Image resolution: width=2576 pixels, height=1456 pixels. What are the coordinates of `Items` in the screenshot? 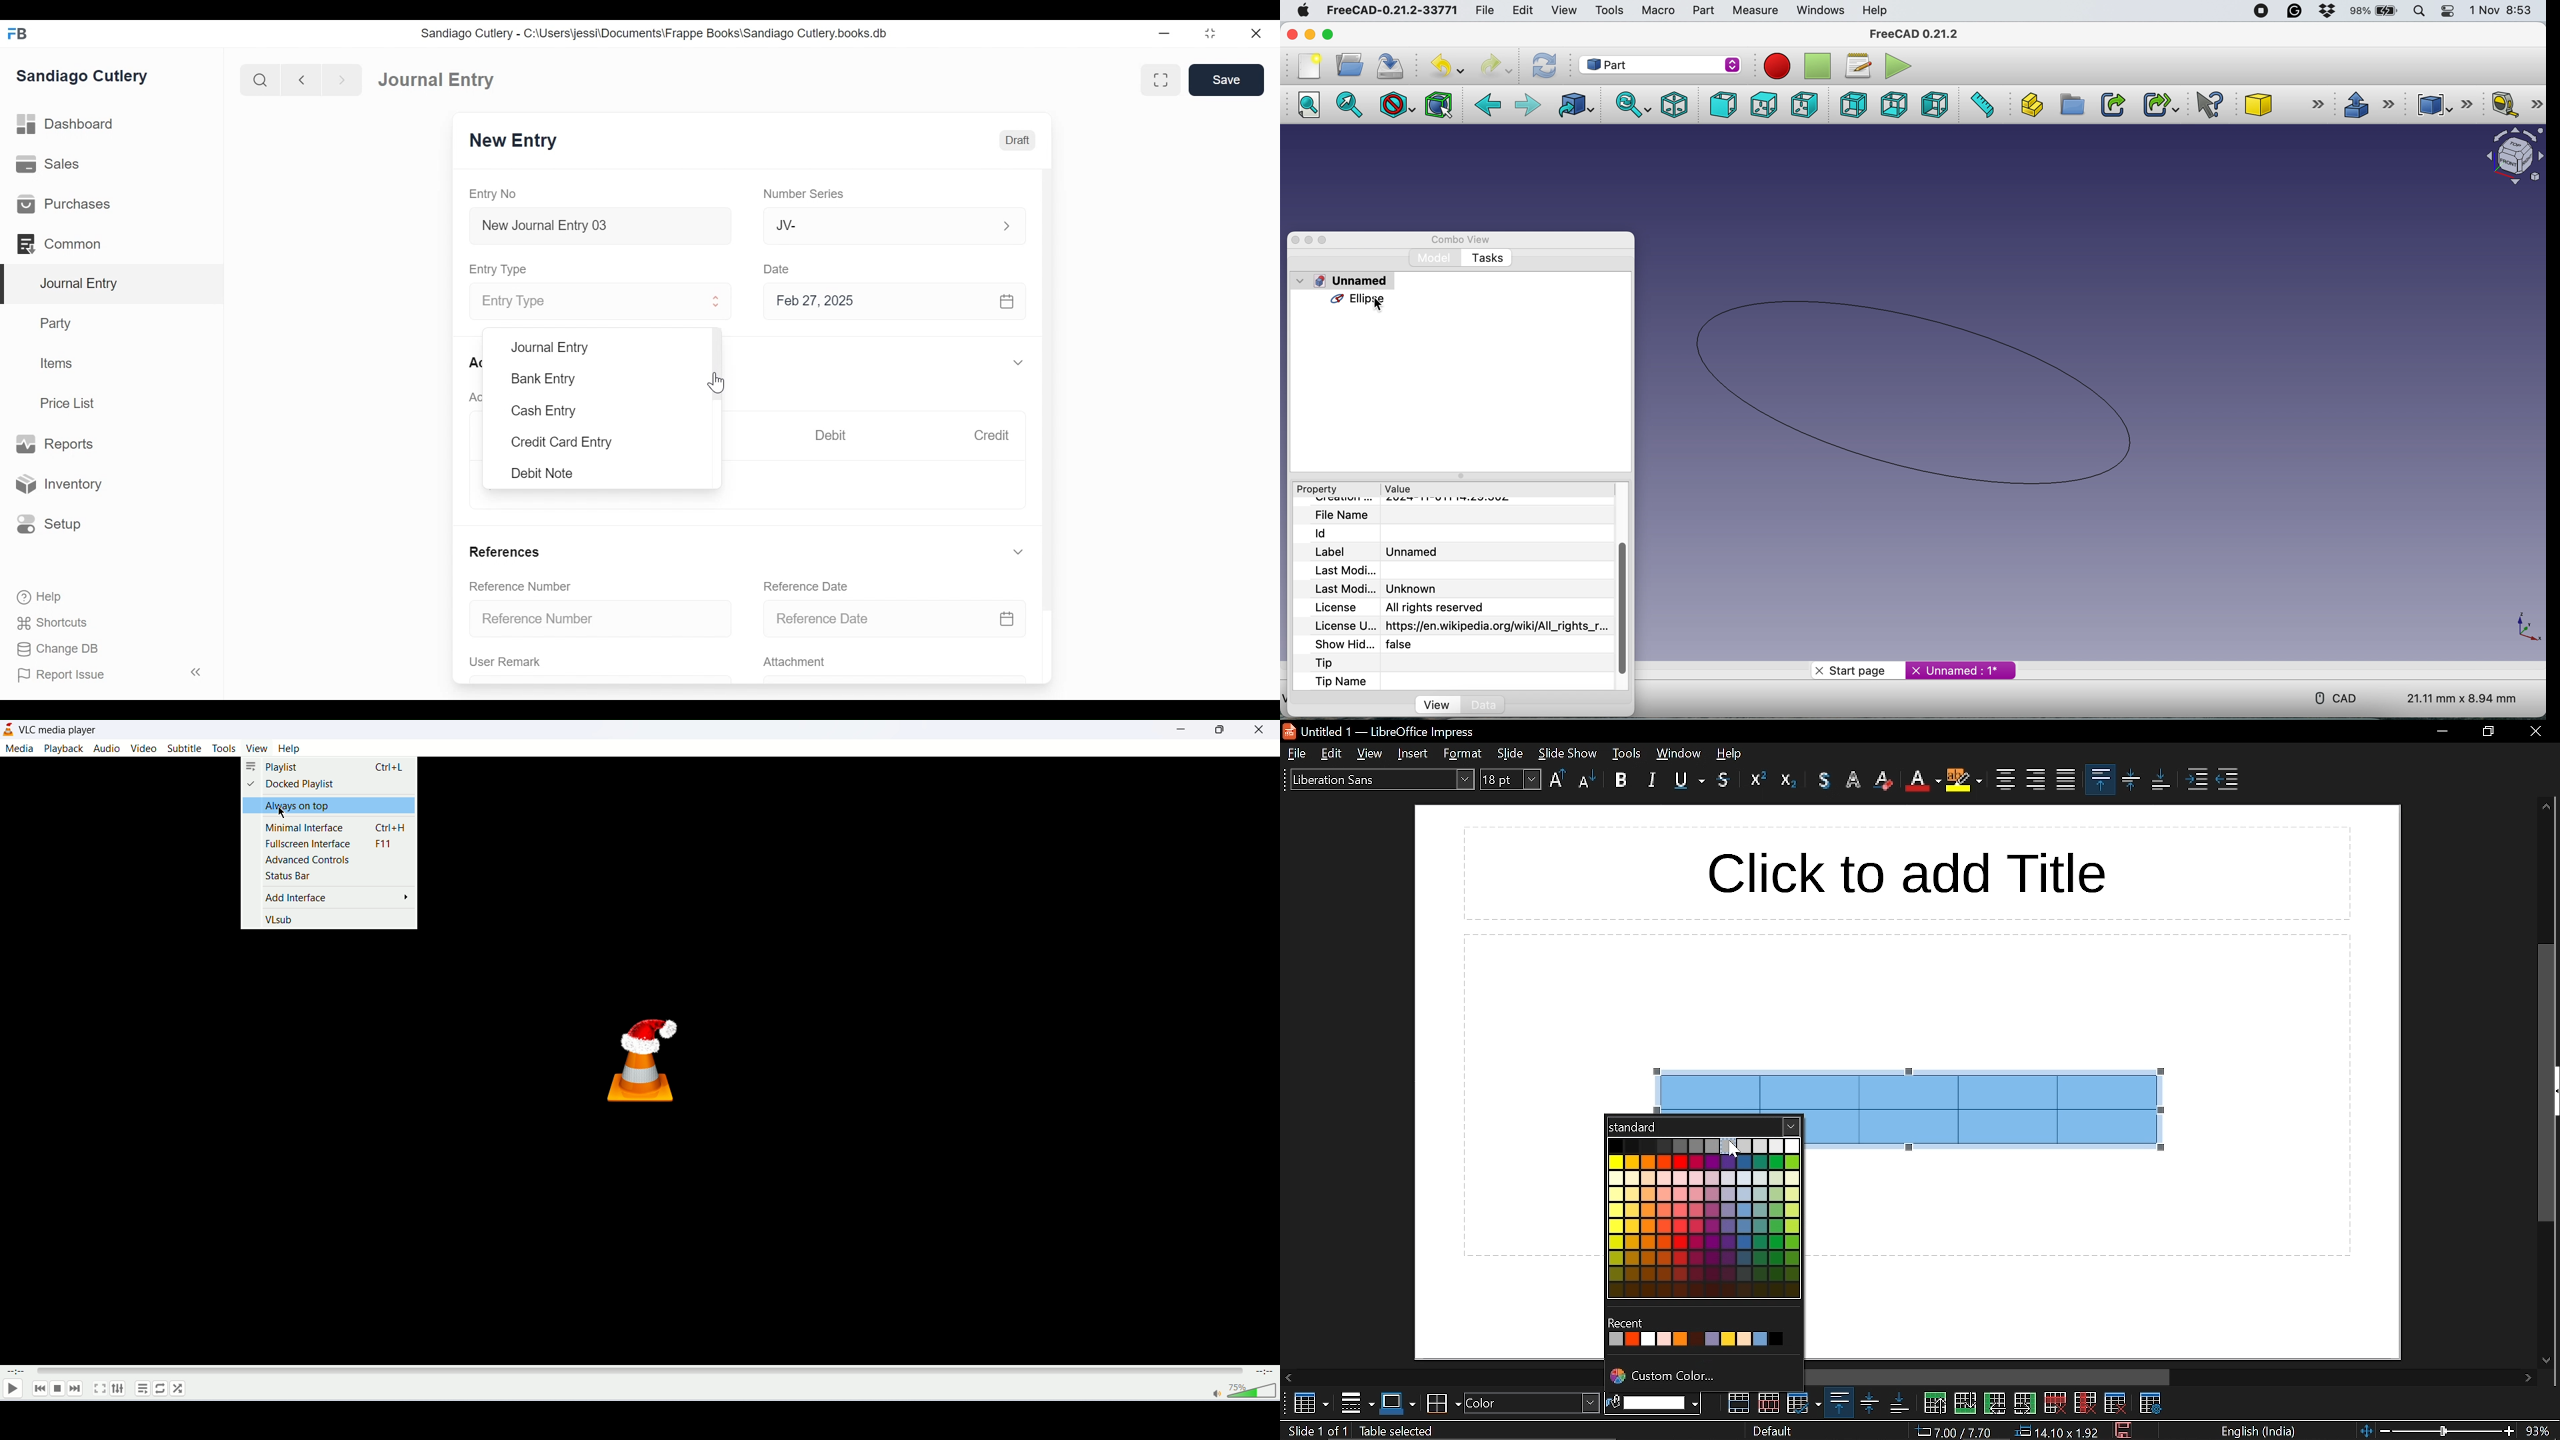 It's located at (55, 363).